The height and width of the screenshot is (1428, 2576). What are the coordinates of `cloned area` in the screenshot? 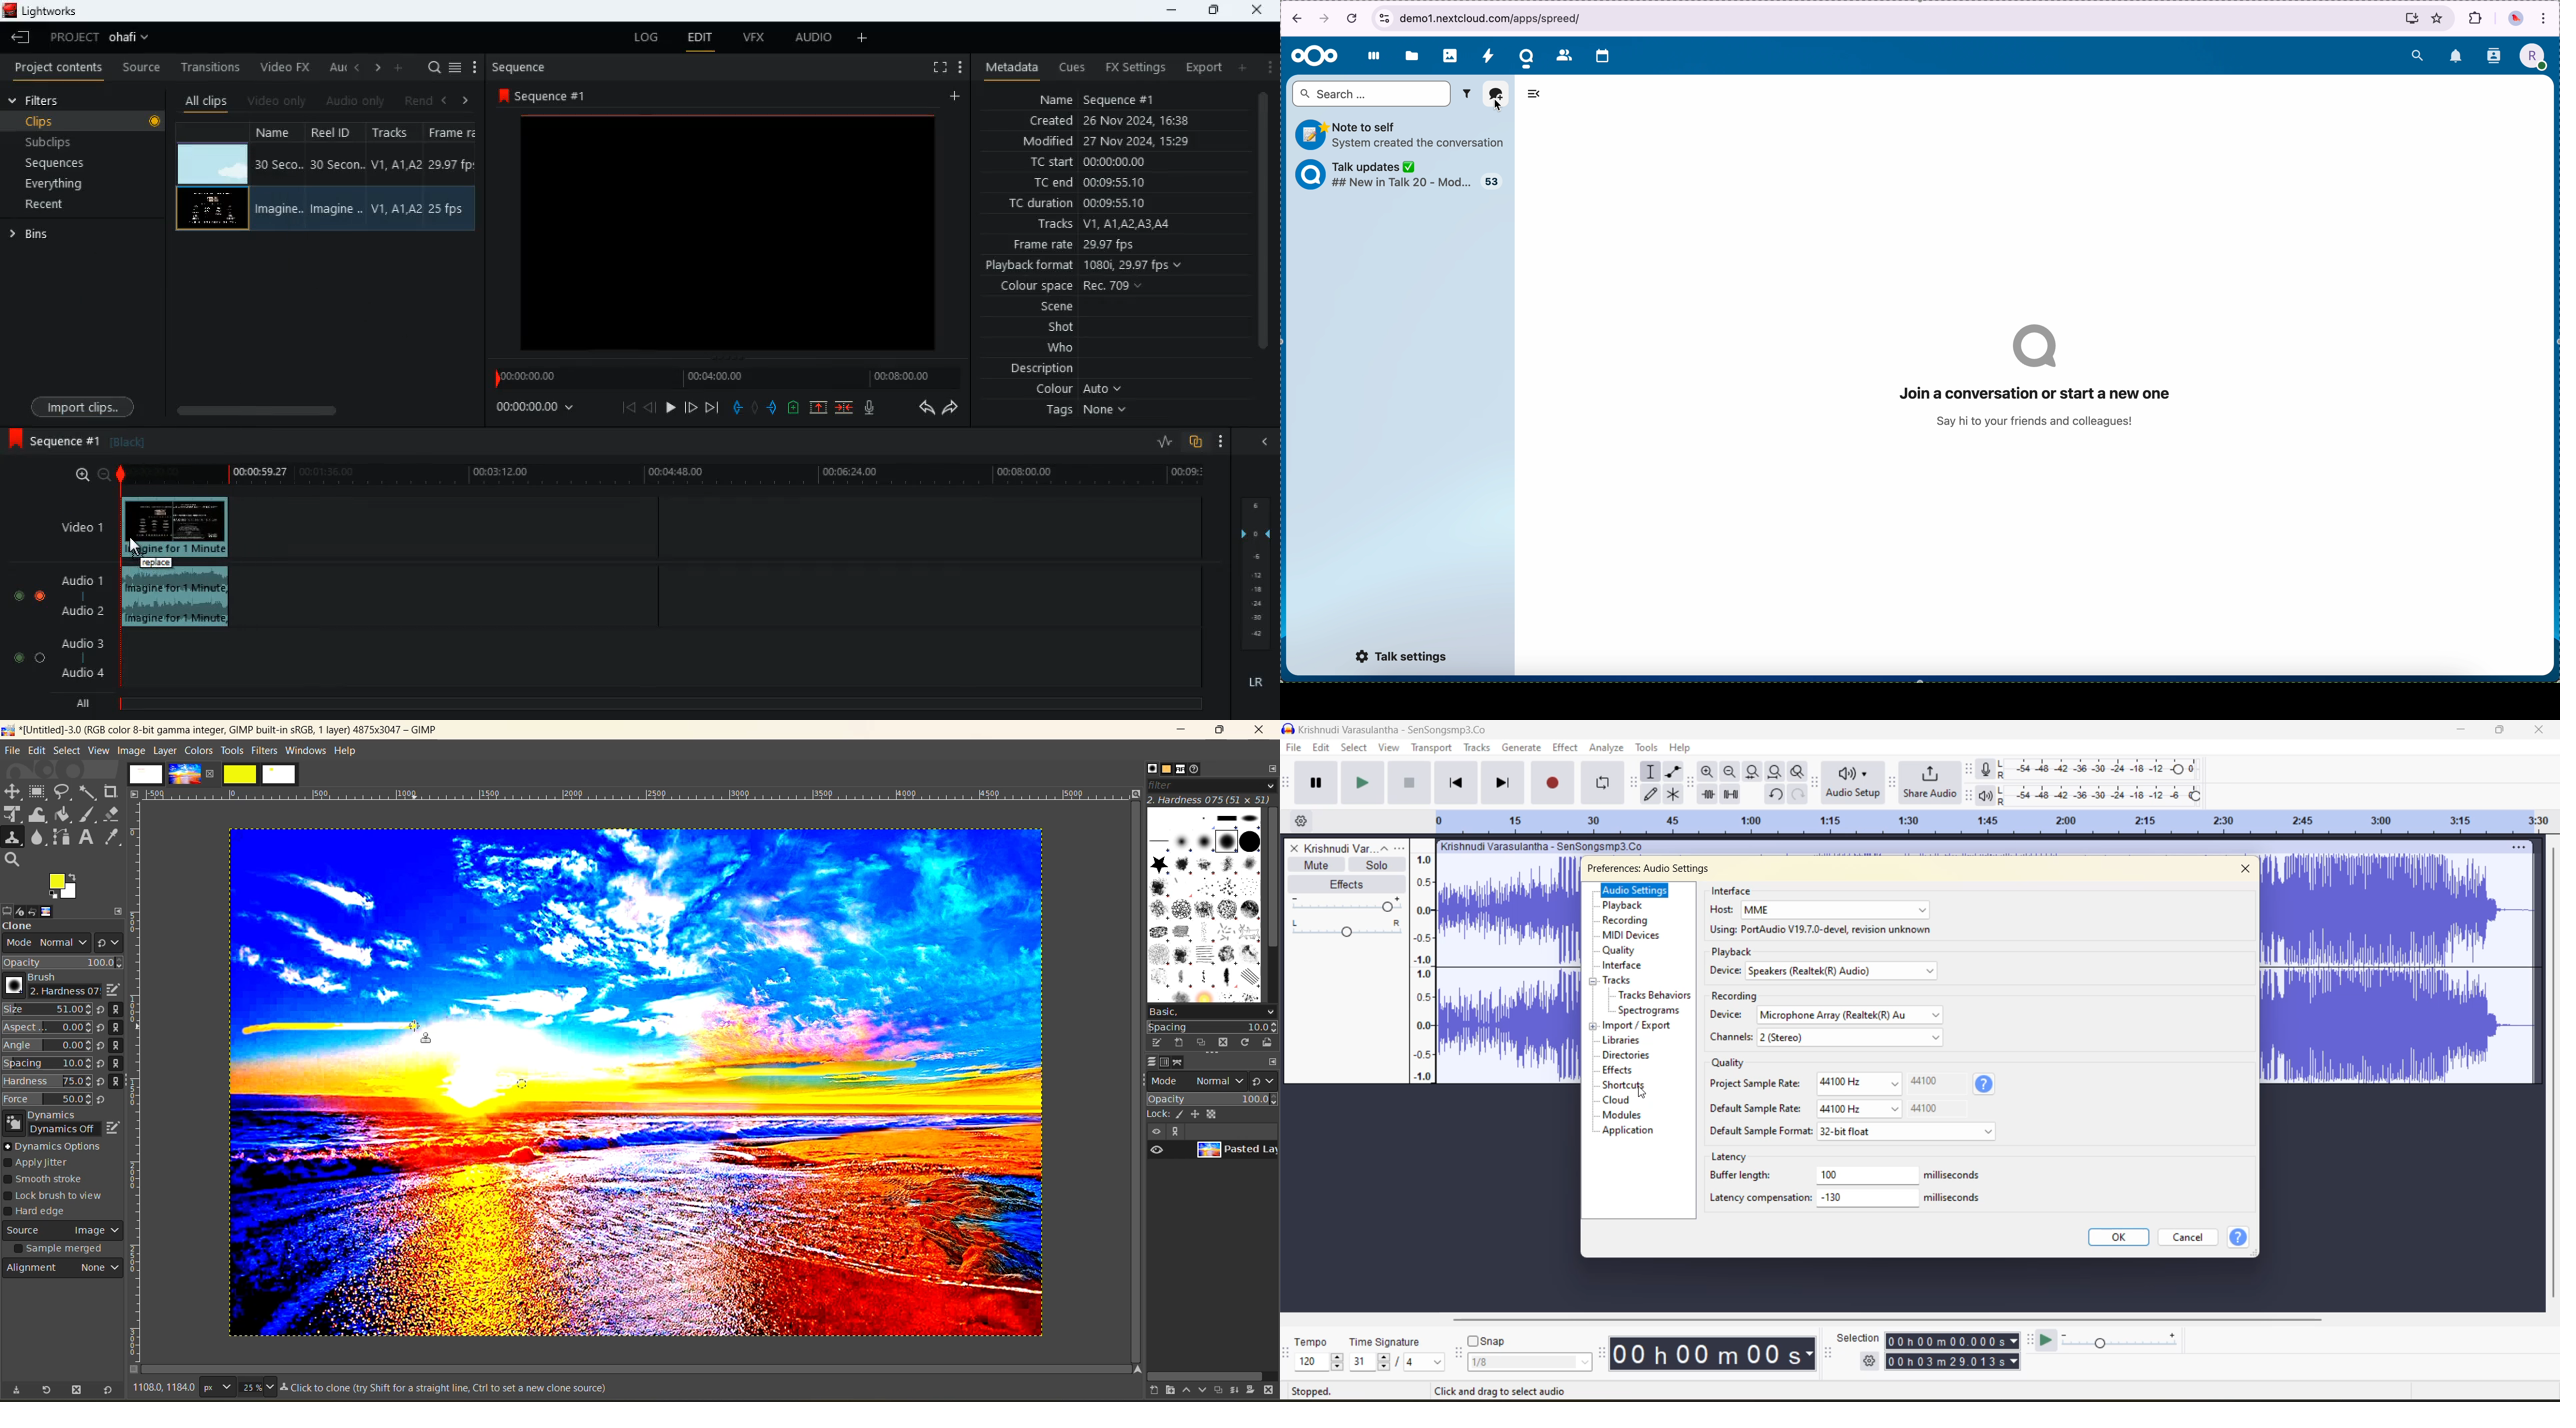 It's located at (330, 1028).